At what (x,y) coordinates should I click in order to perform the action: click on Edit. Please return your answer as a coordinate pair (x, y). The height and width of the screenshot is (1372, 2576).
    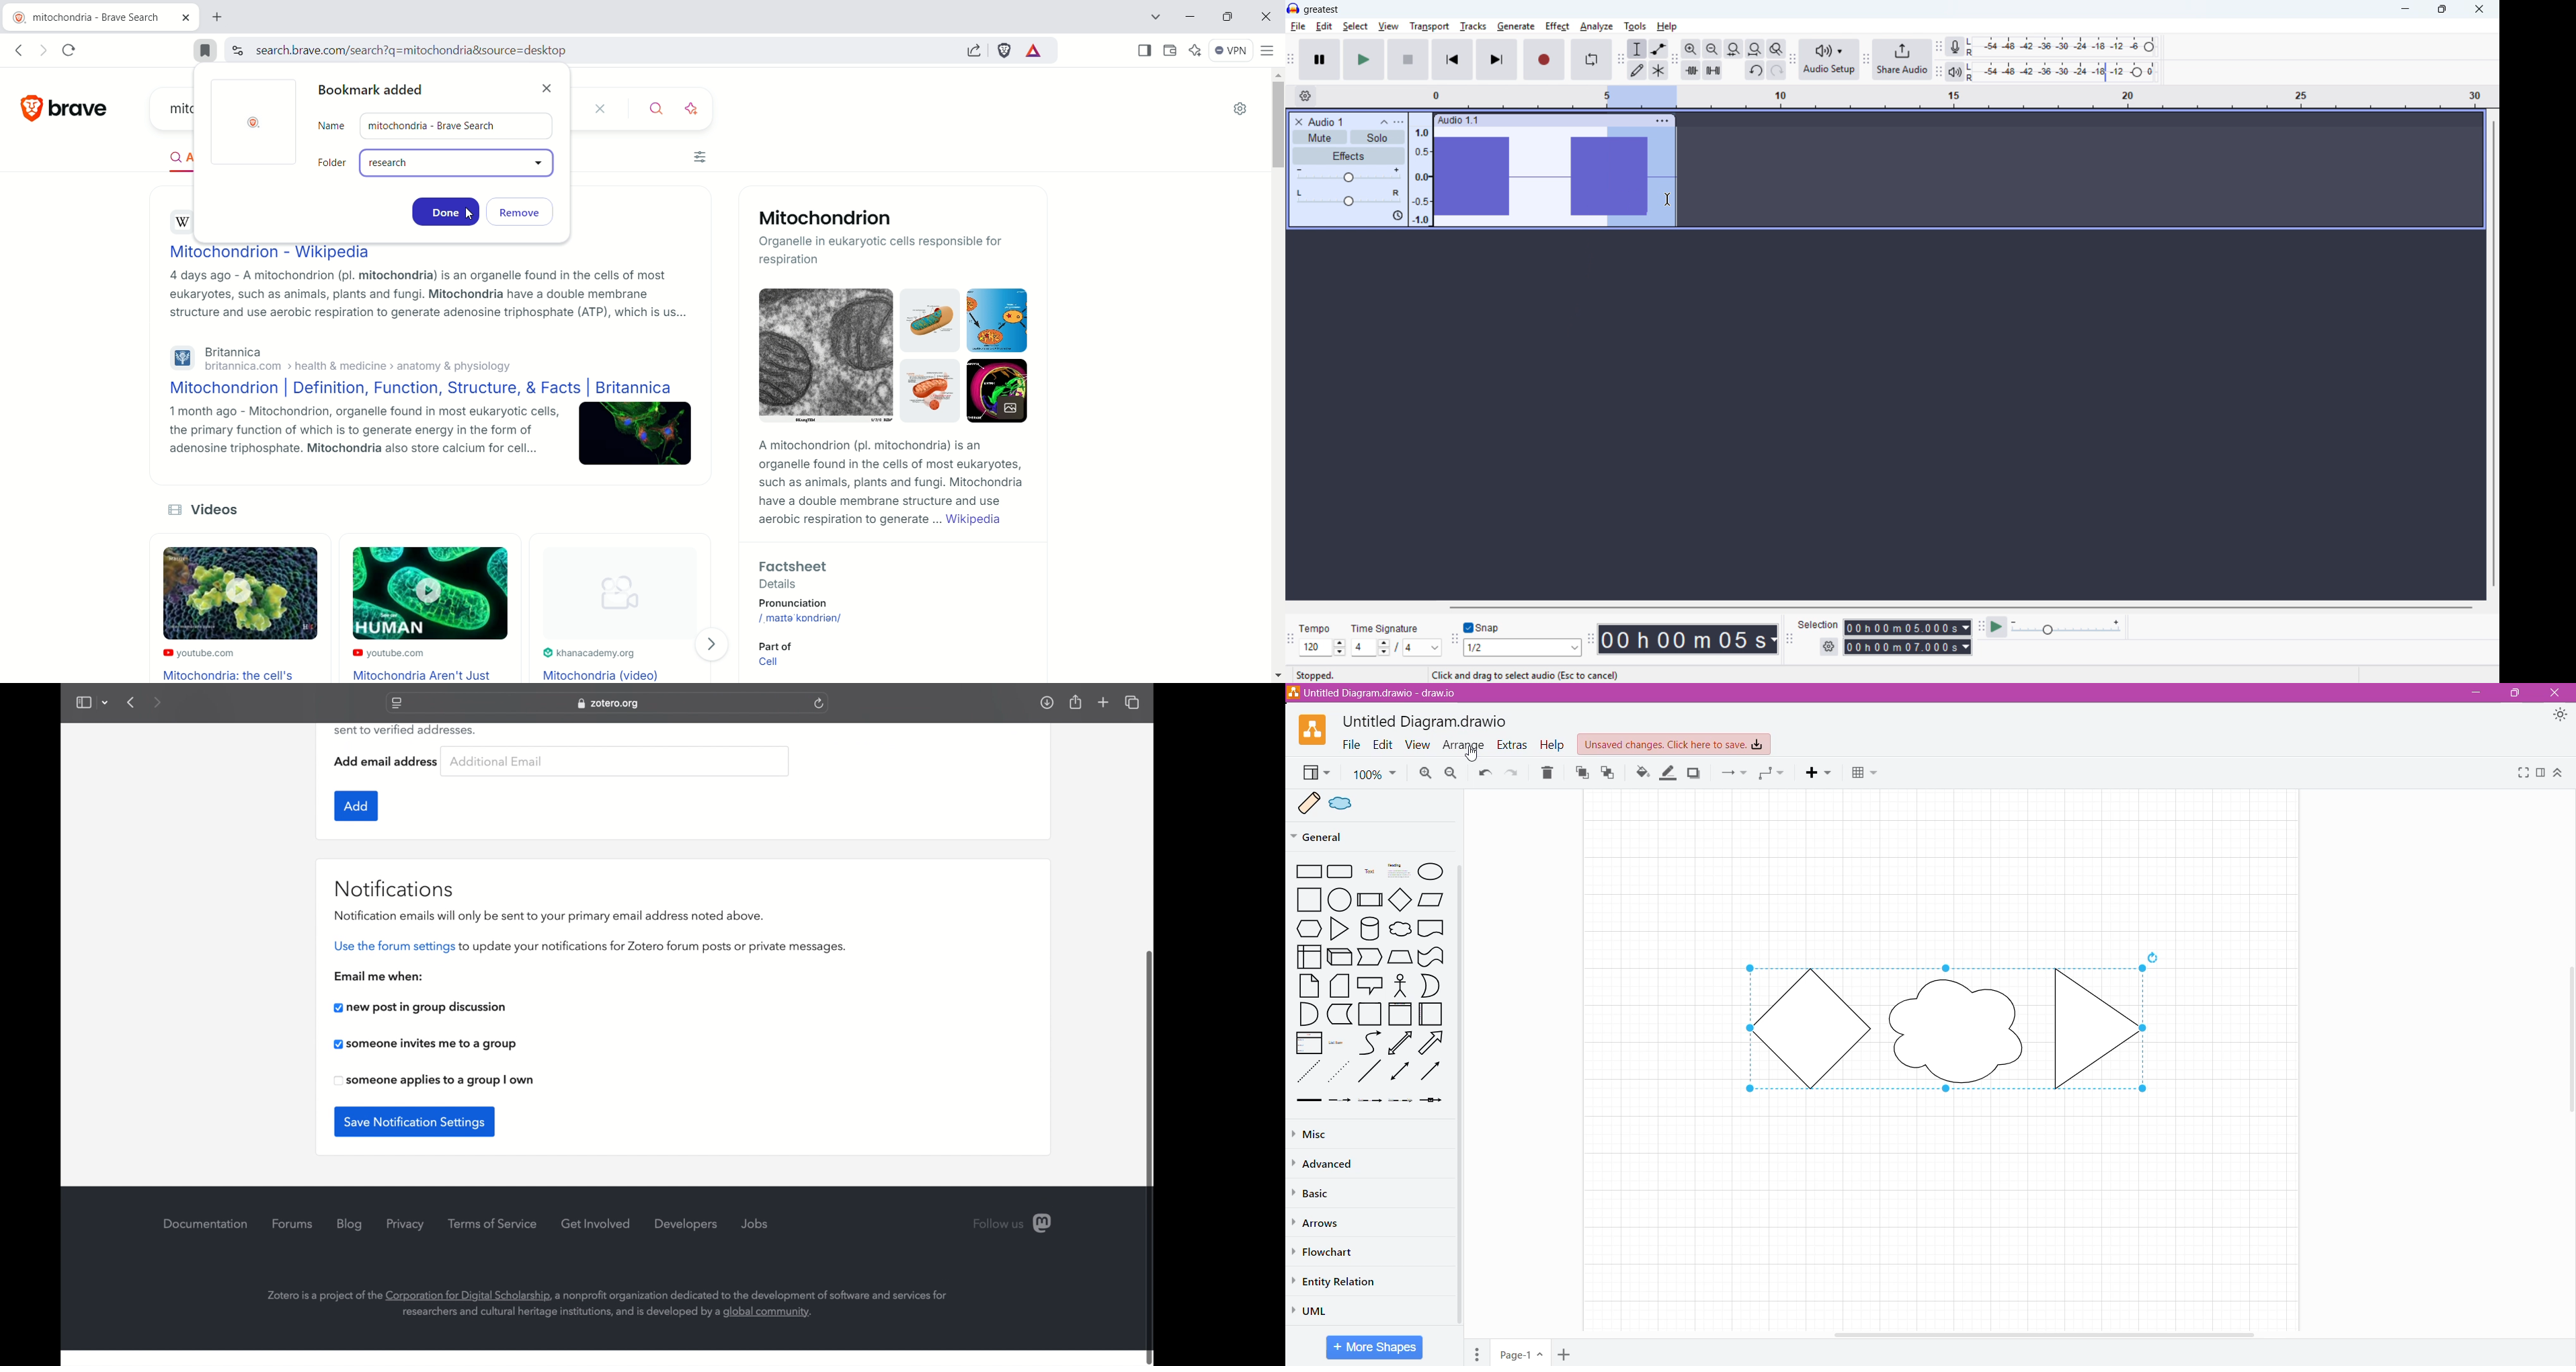
    Looking at the image, I should click on (1383, 744).